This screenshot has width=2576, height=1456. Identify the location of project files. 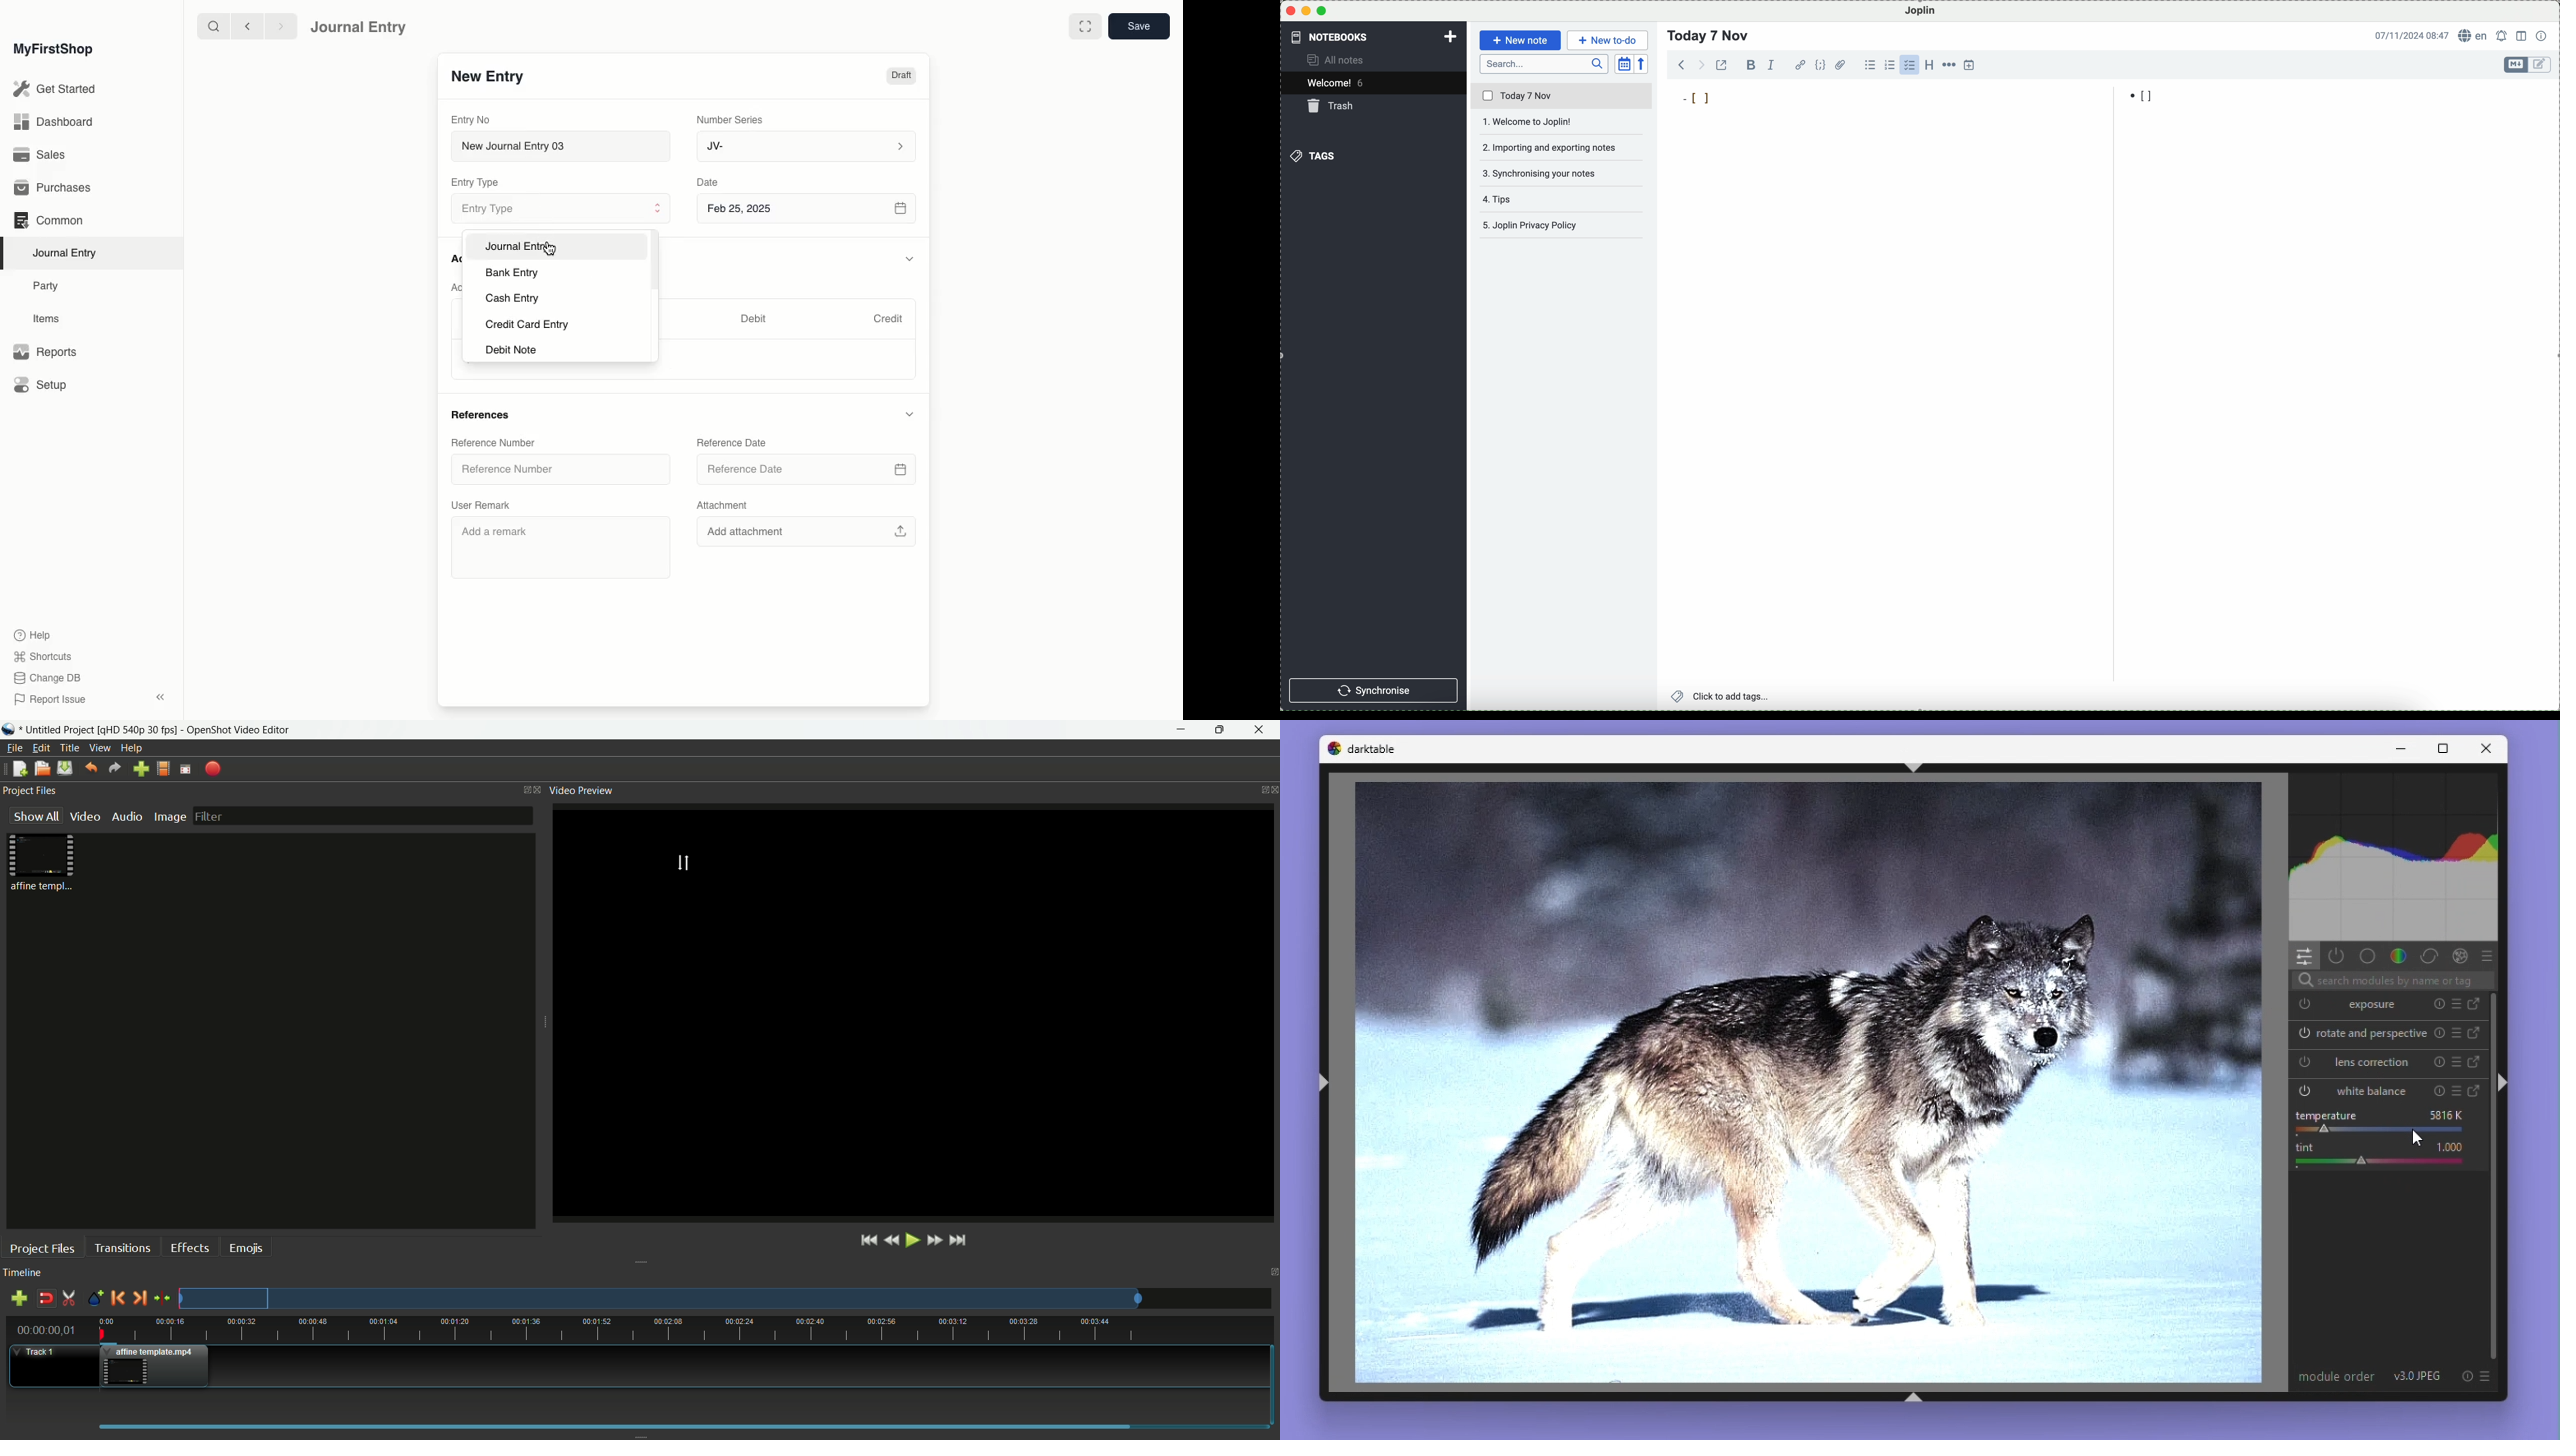
(30, 791).